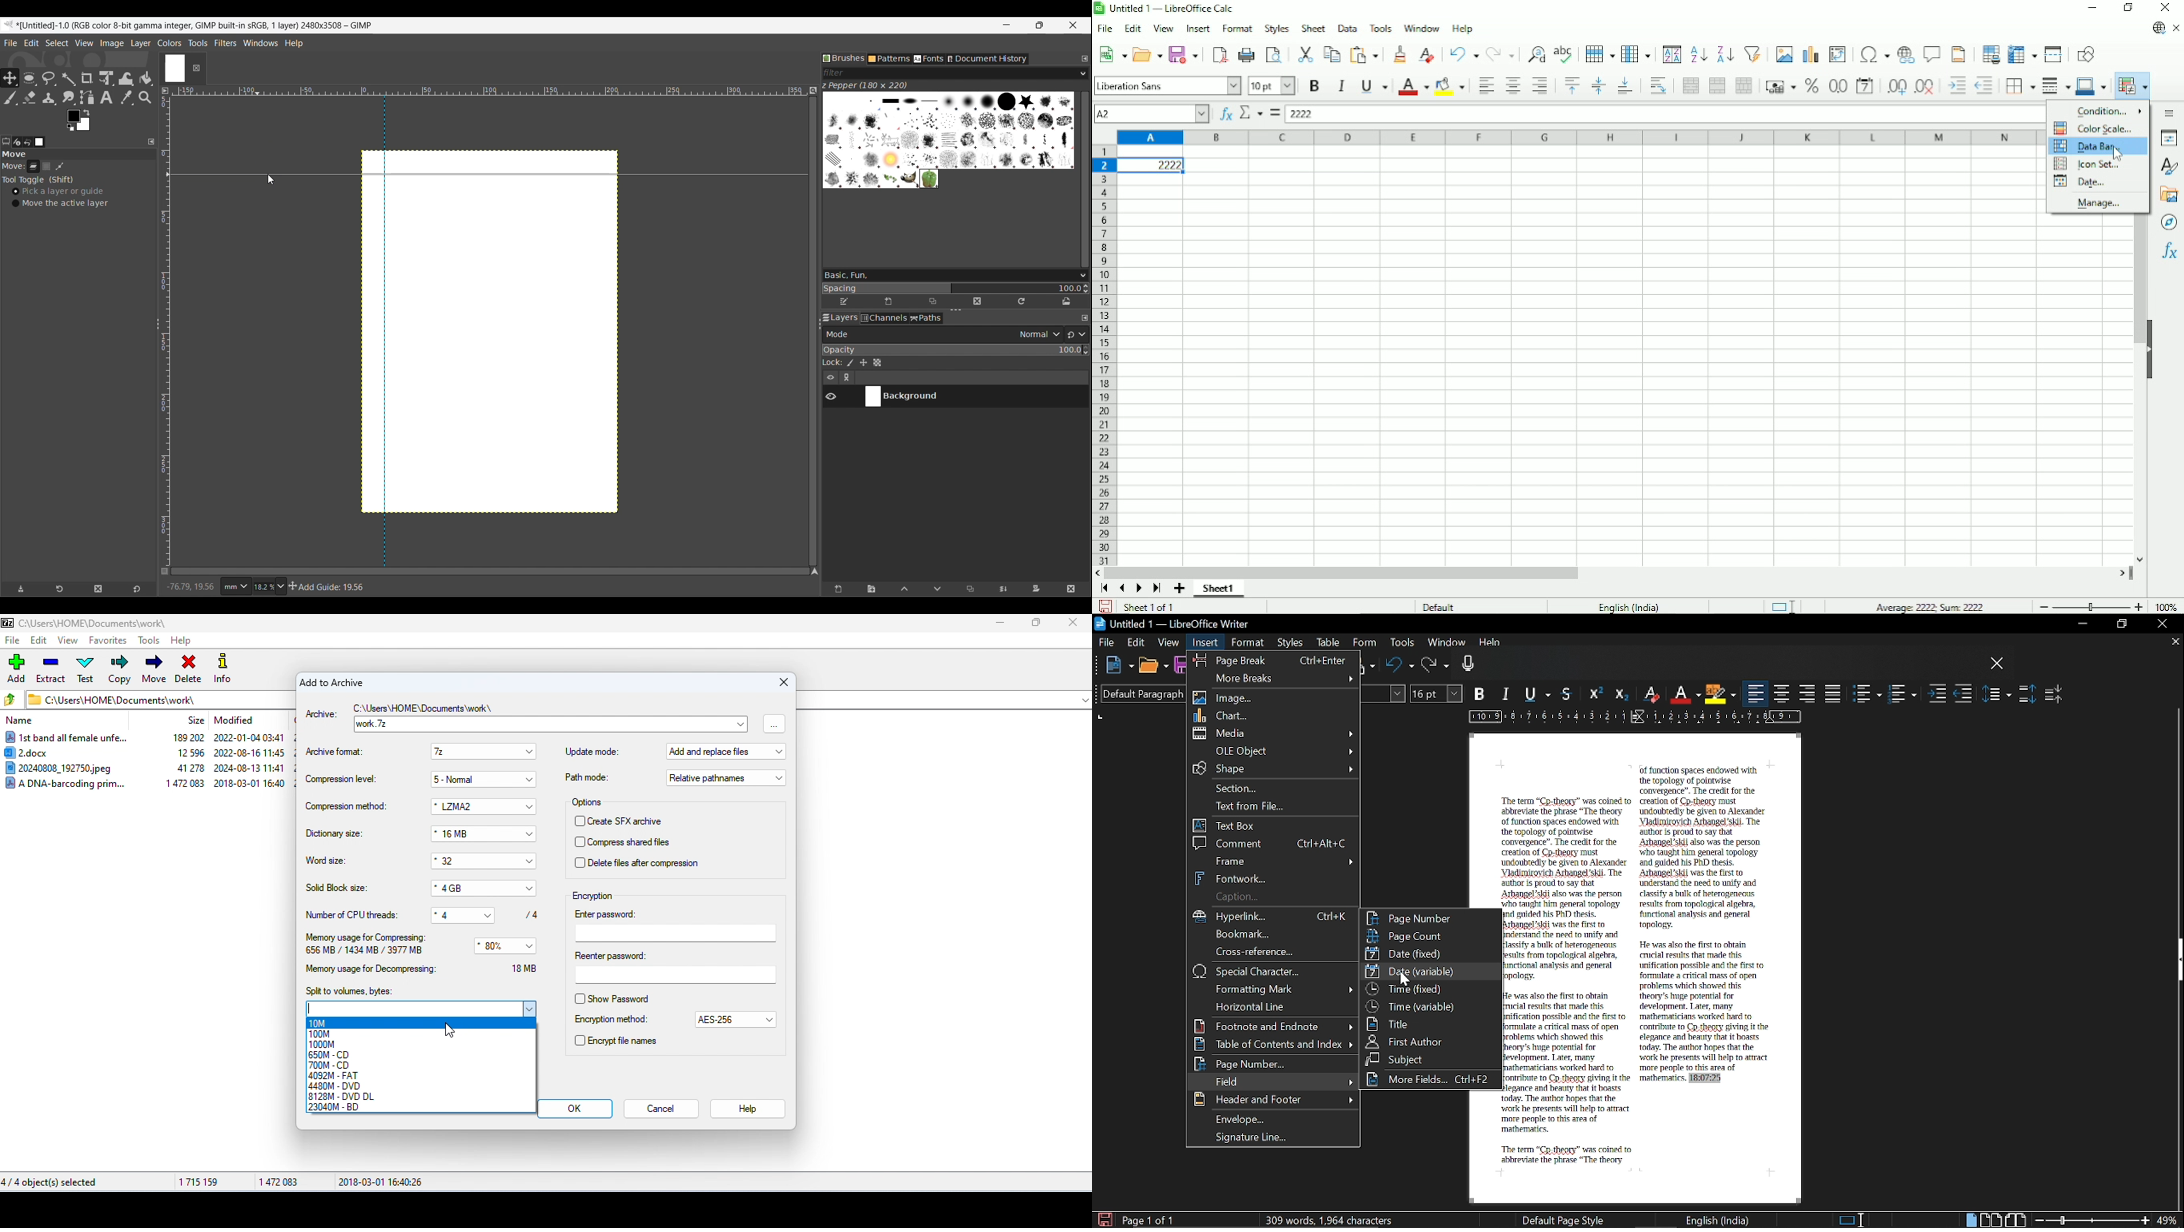 Image resolution: width=2184 pixels, height=1232 pixels. I want to click on Configure this tab, so click(151, 142).